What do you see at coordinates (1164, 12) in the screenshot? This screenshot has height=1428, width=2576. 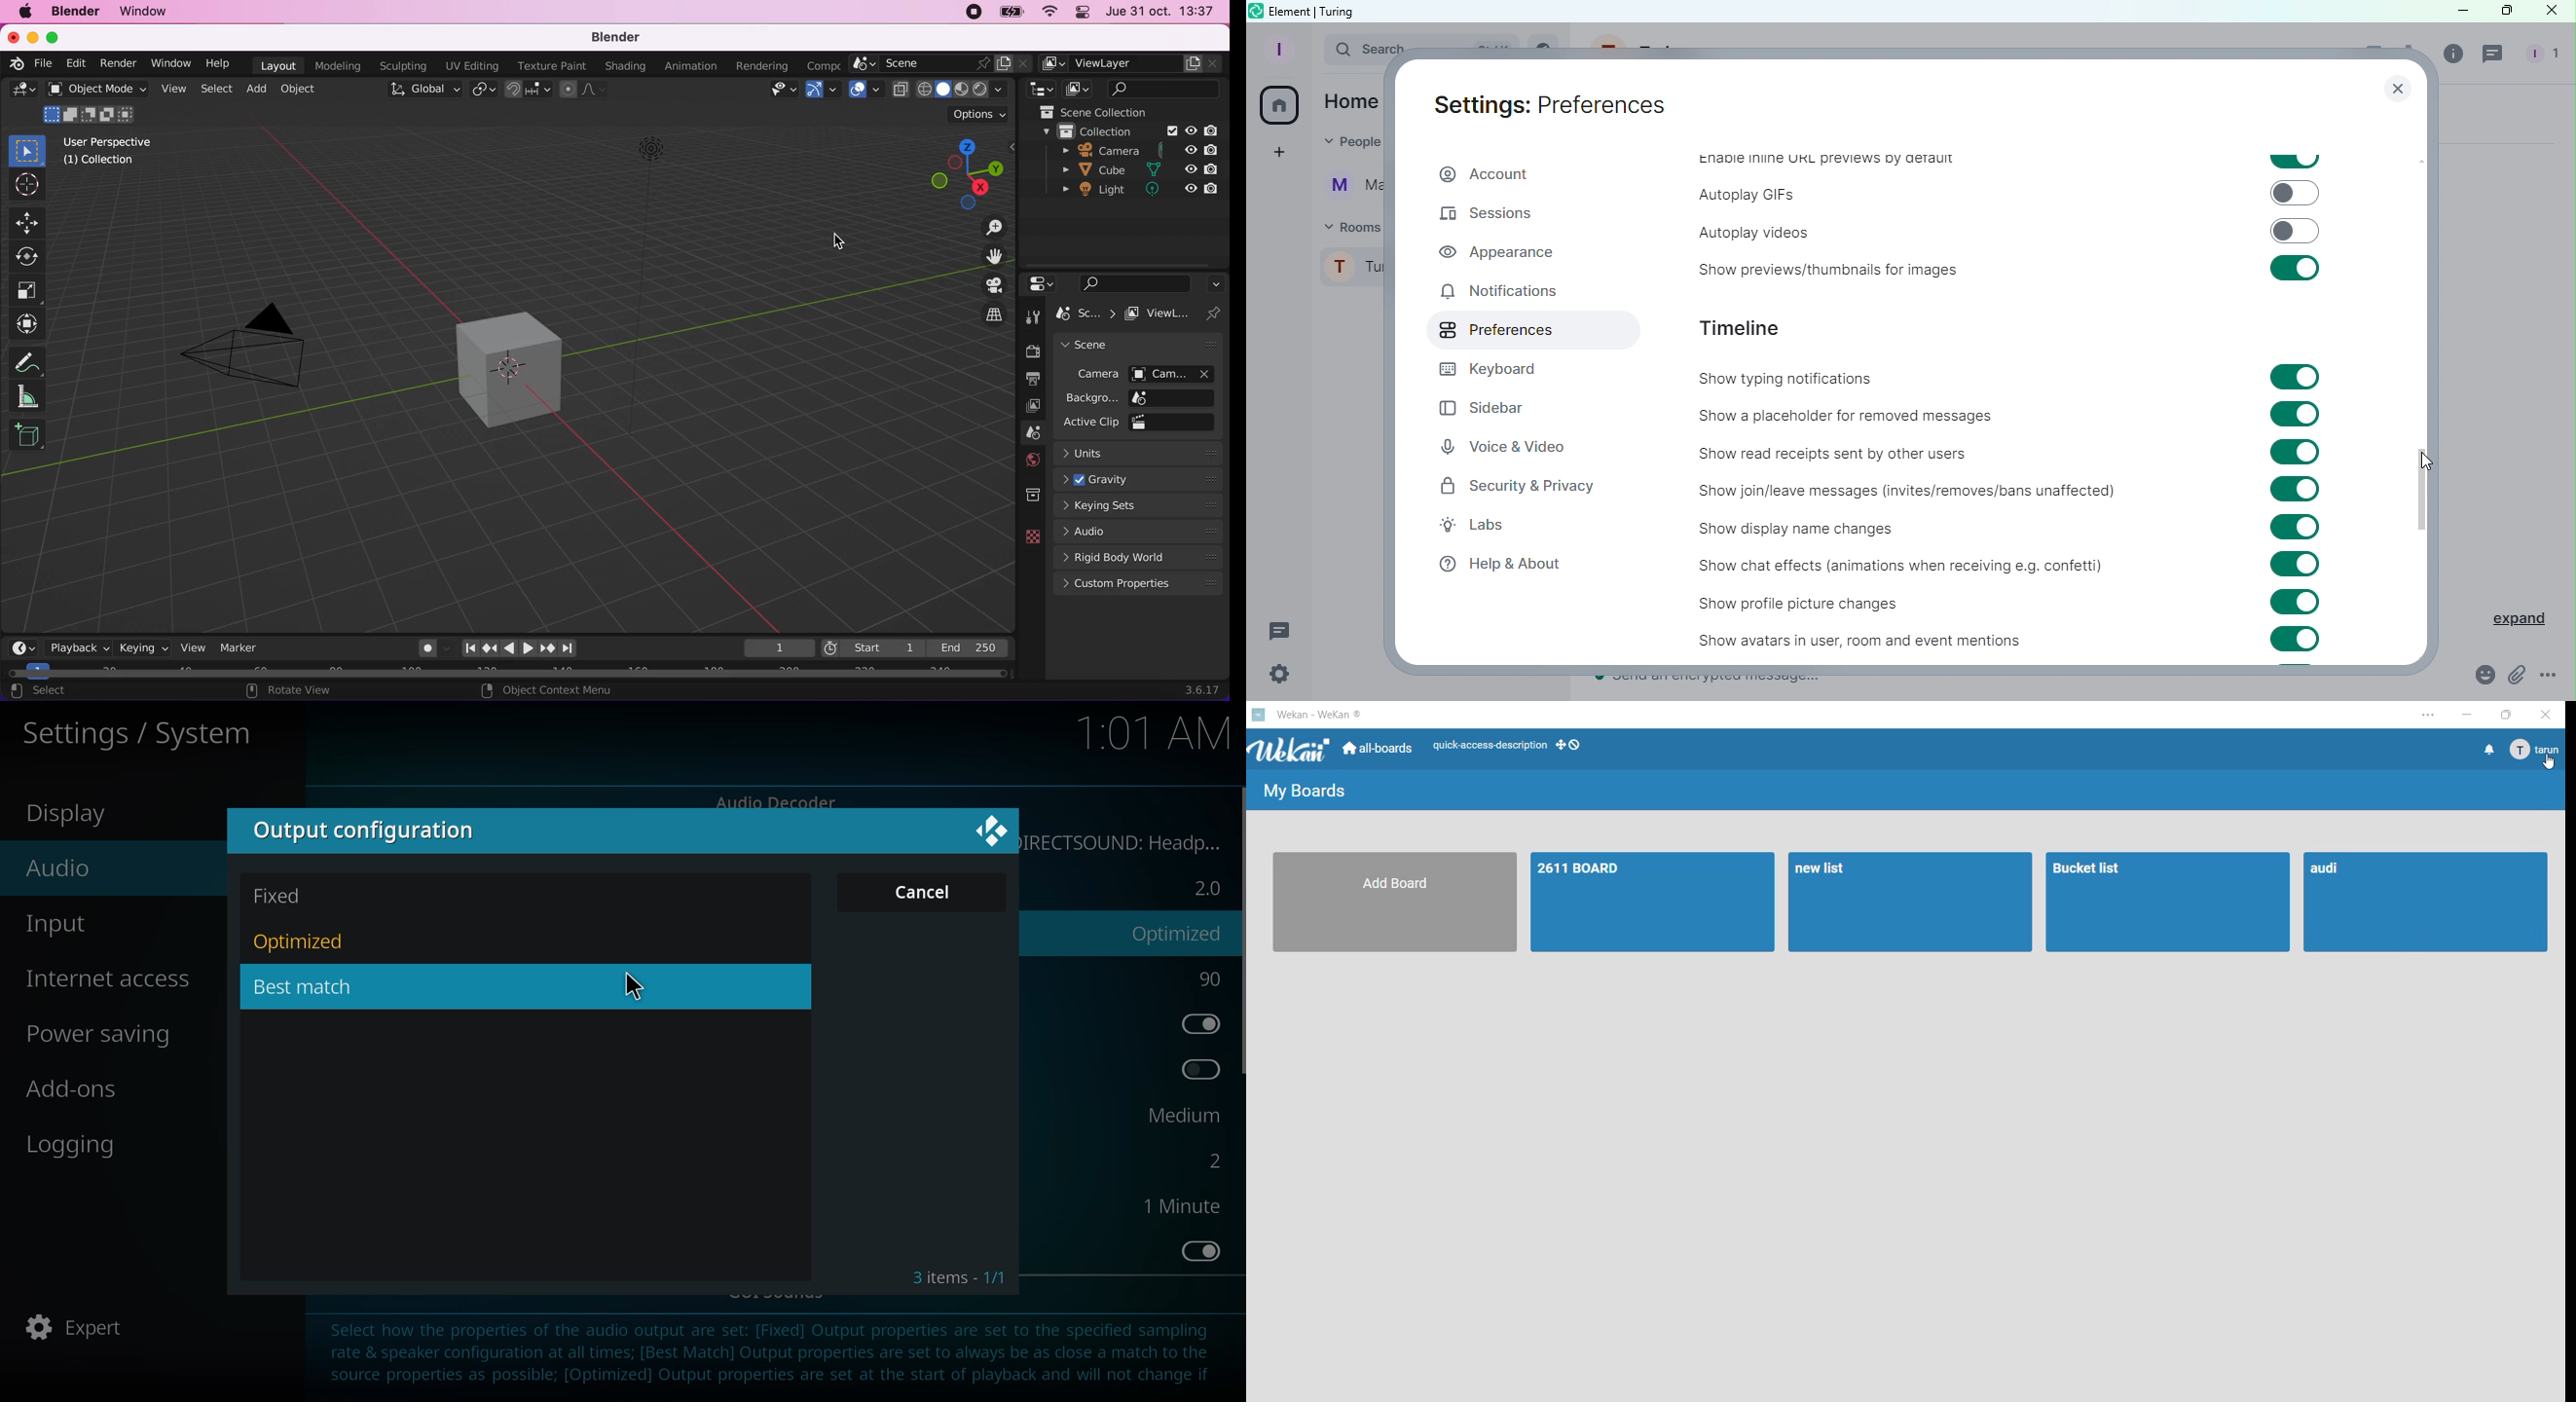 I see `jue 31 oct, 13:37` at bounding box center [1164, 12].